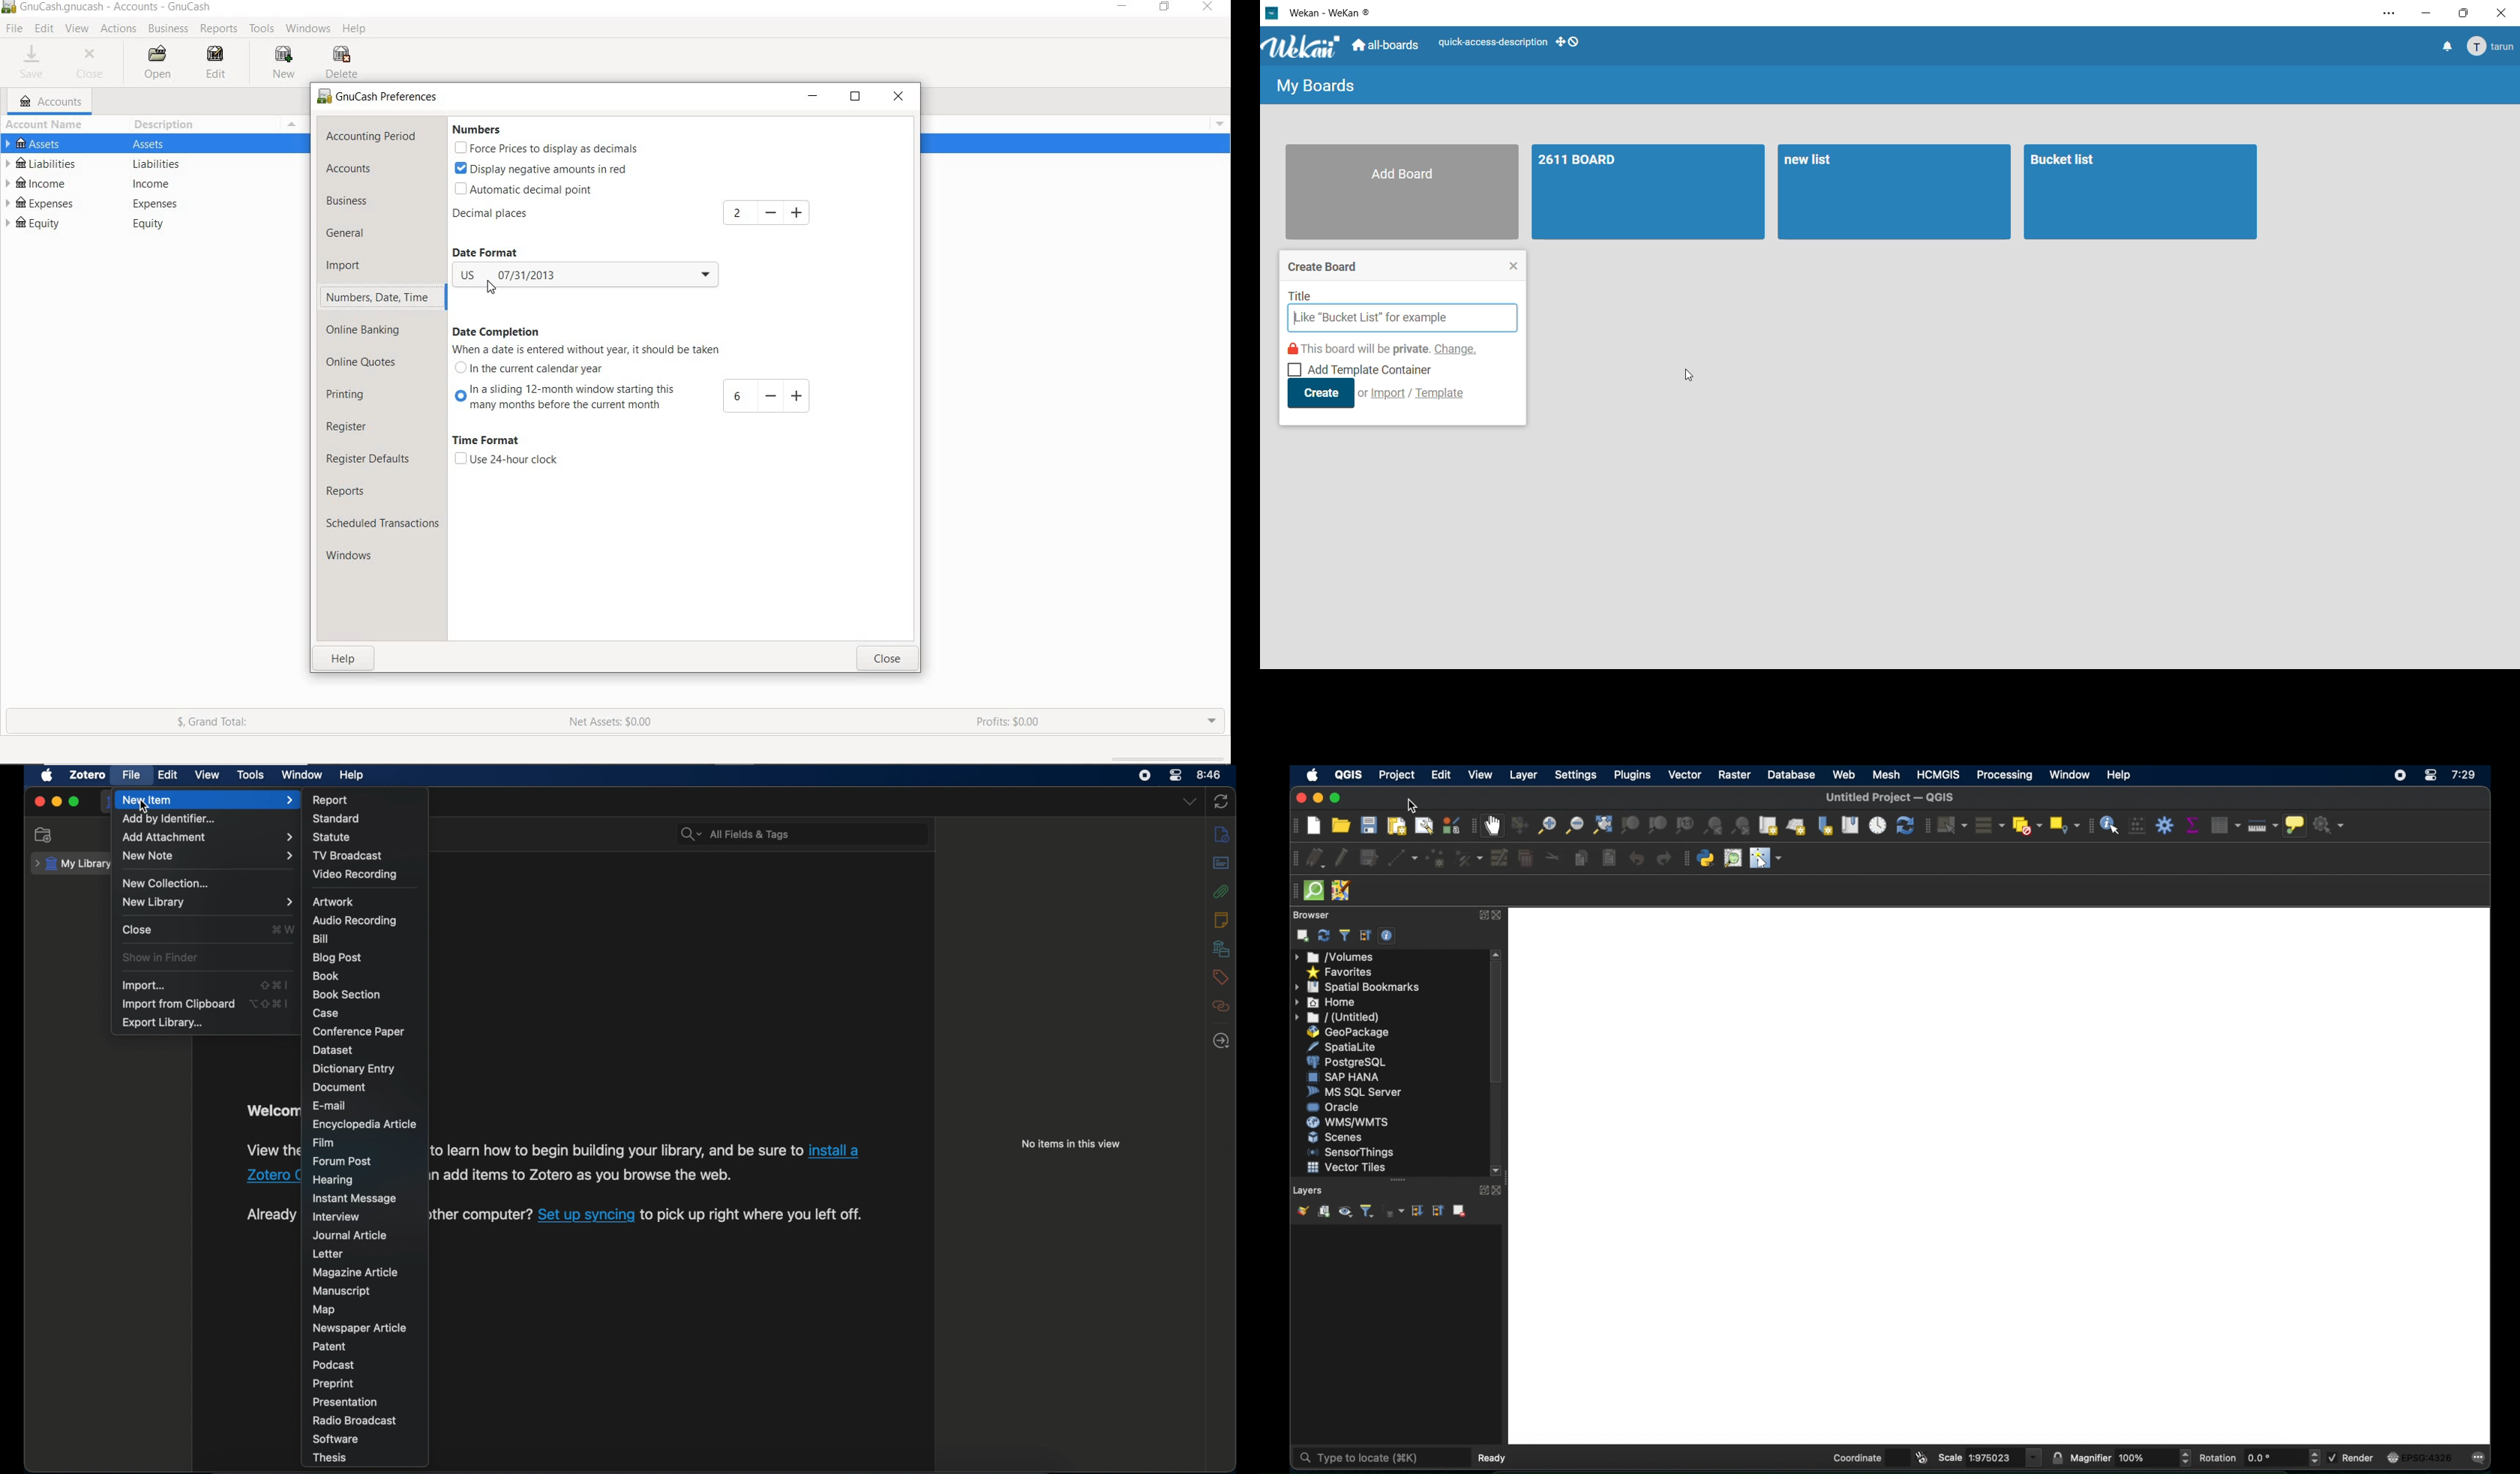 The width and height of the screenshot is (2520, 1484). Describe the element at coordinates (514, 216) in the screenshot. I see `decimal places` at that location.